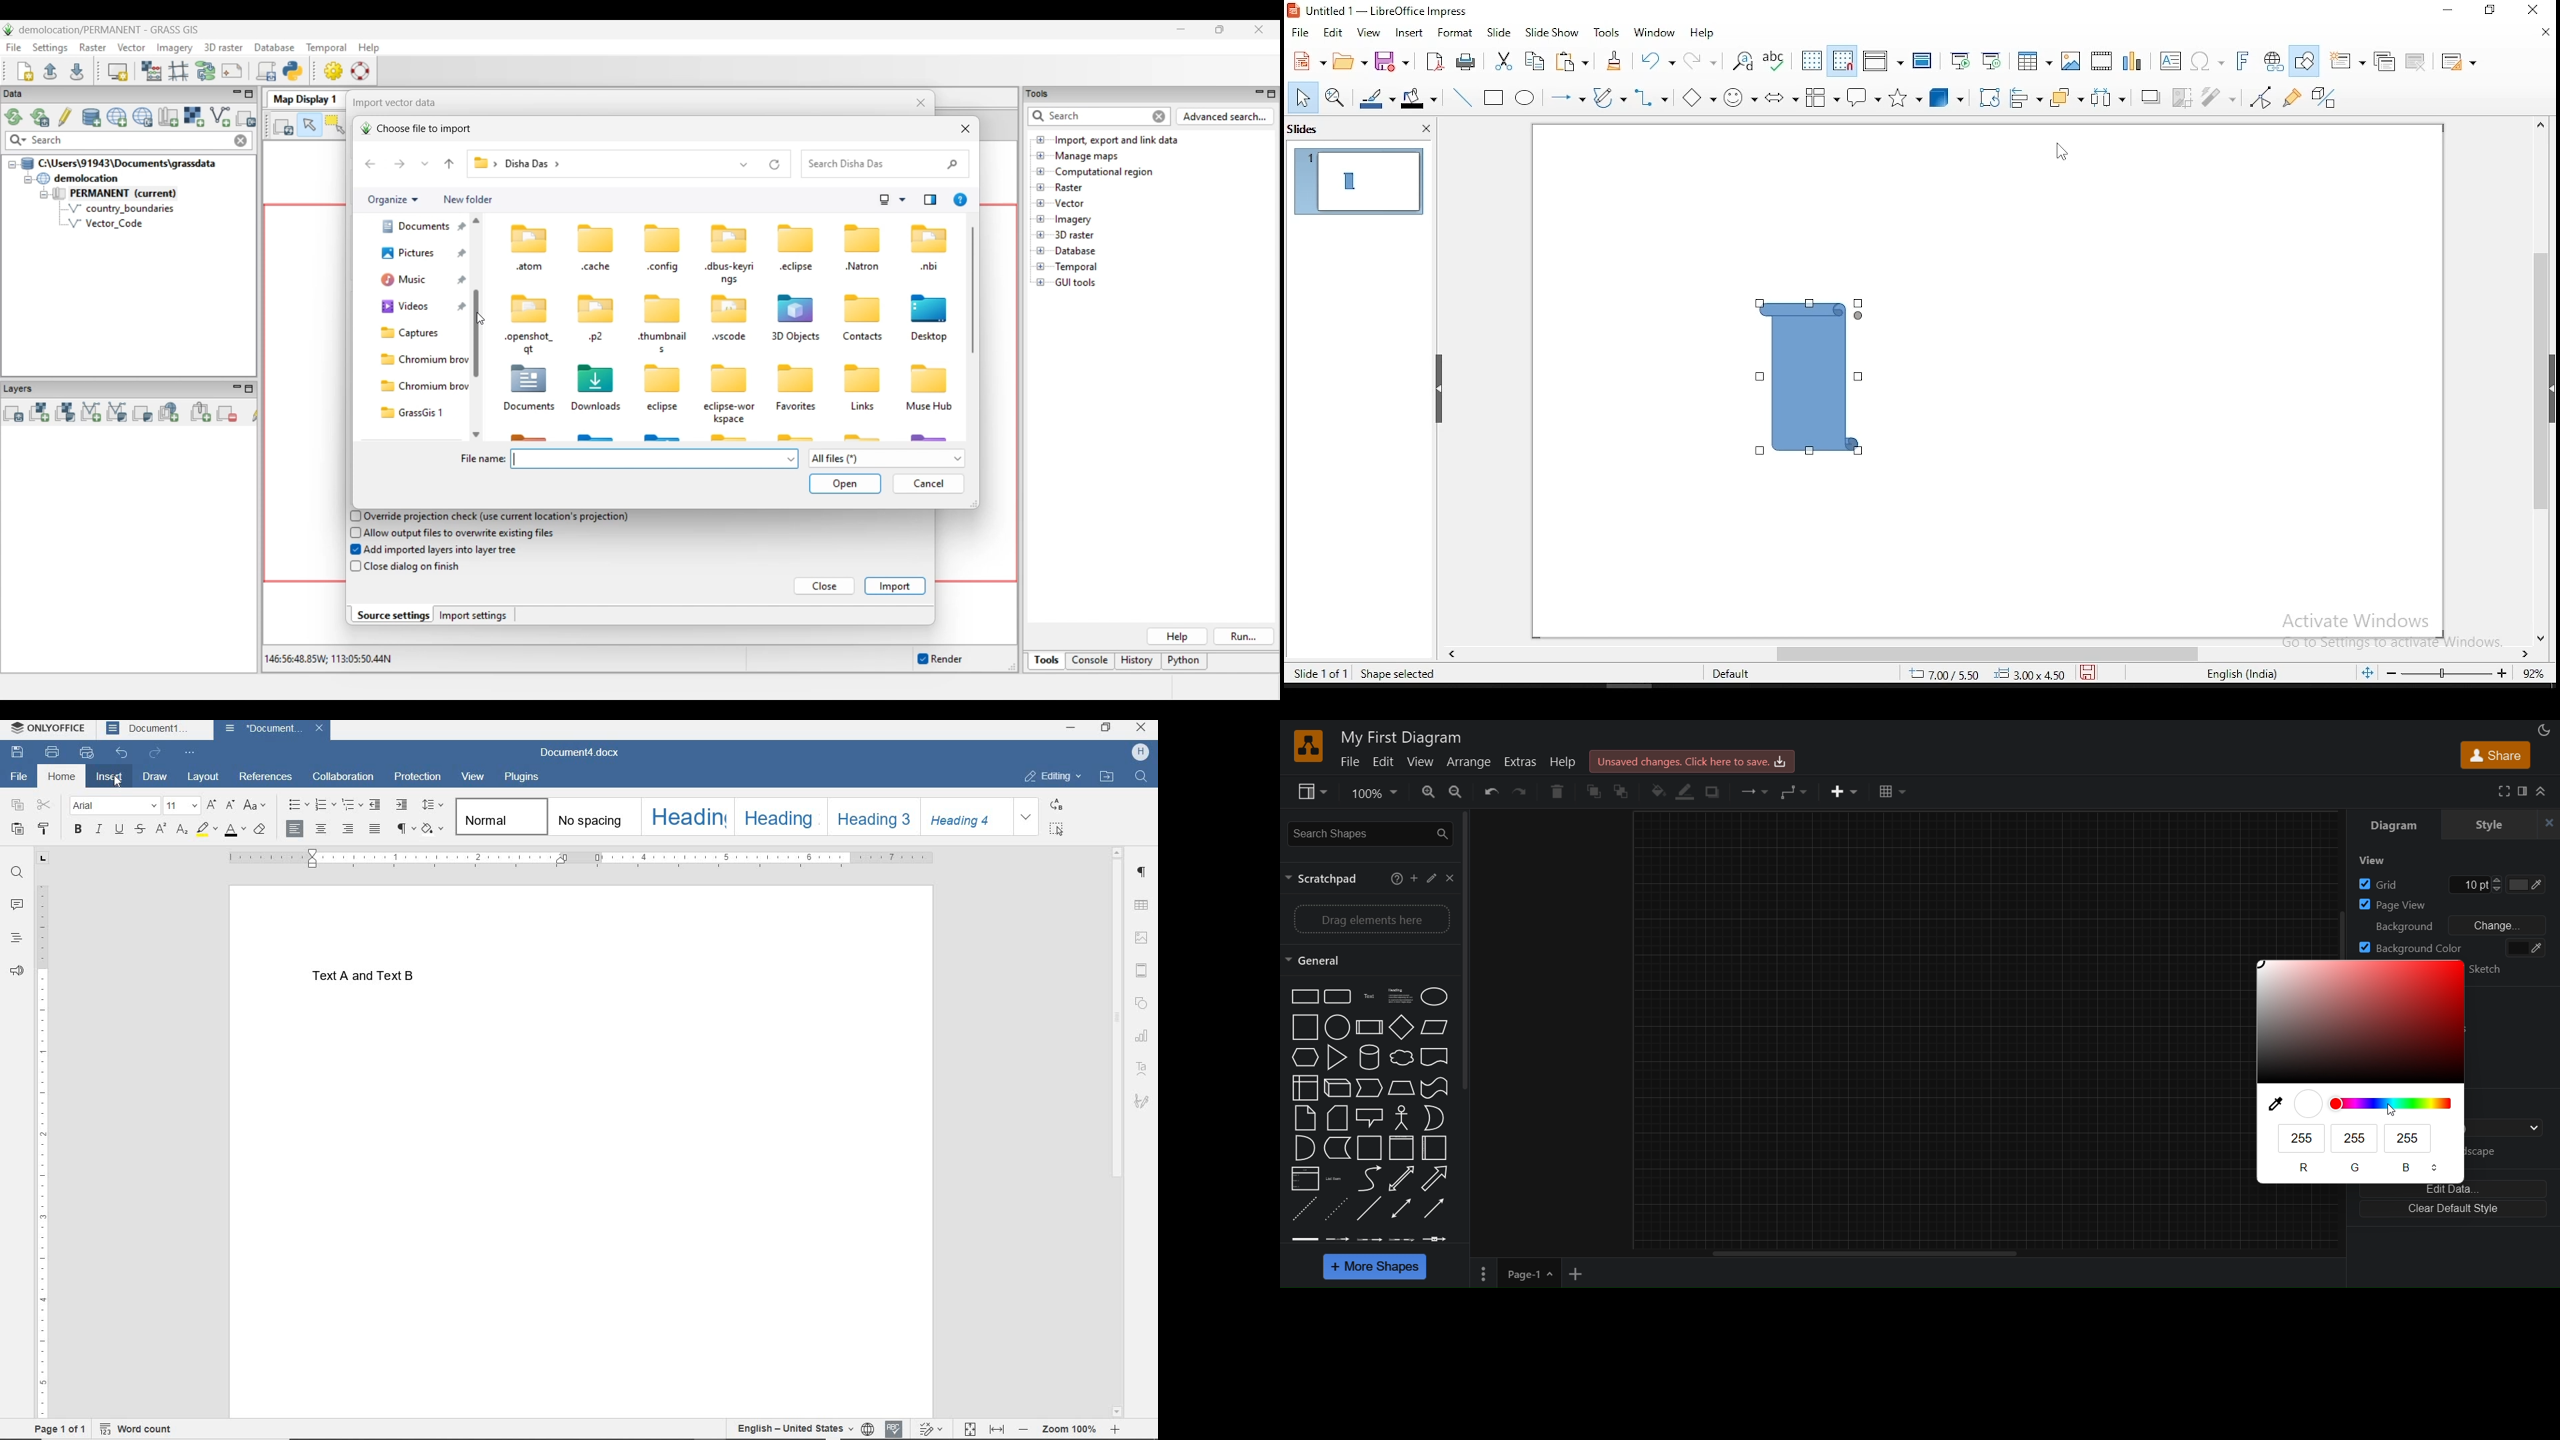  I want to click on BOLD, so click(77, 830).